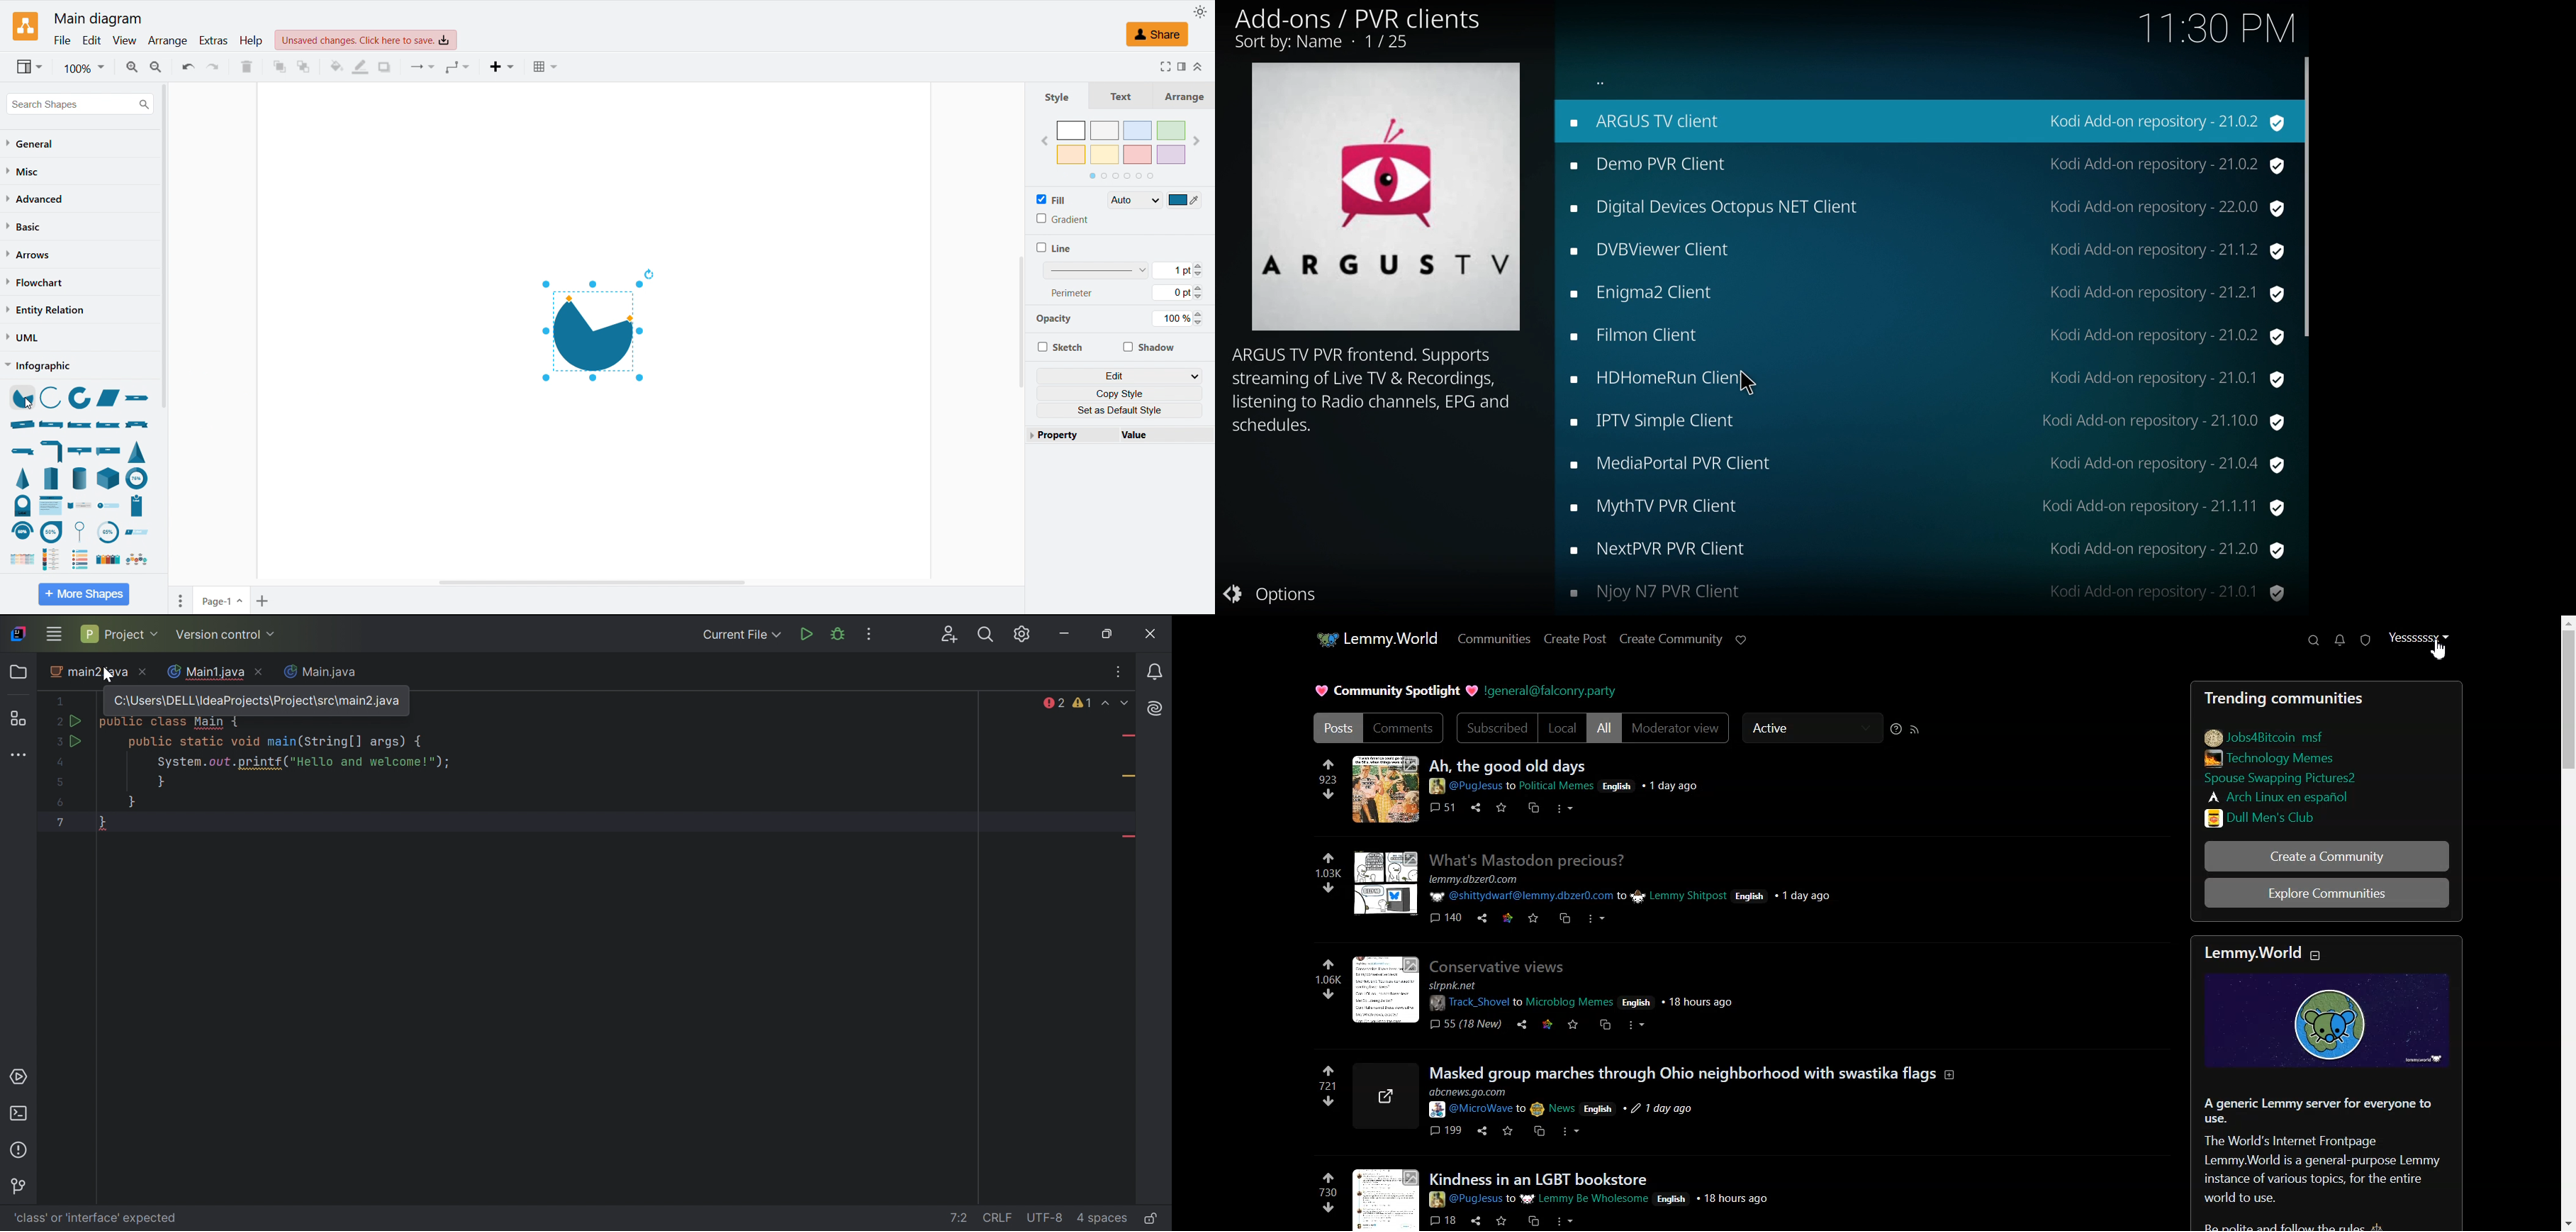 The image size is (2576, 1232). I want to click on Add pages , so click(263, 599).